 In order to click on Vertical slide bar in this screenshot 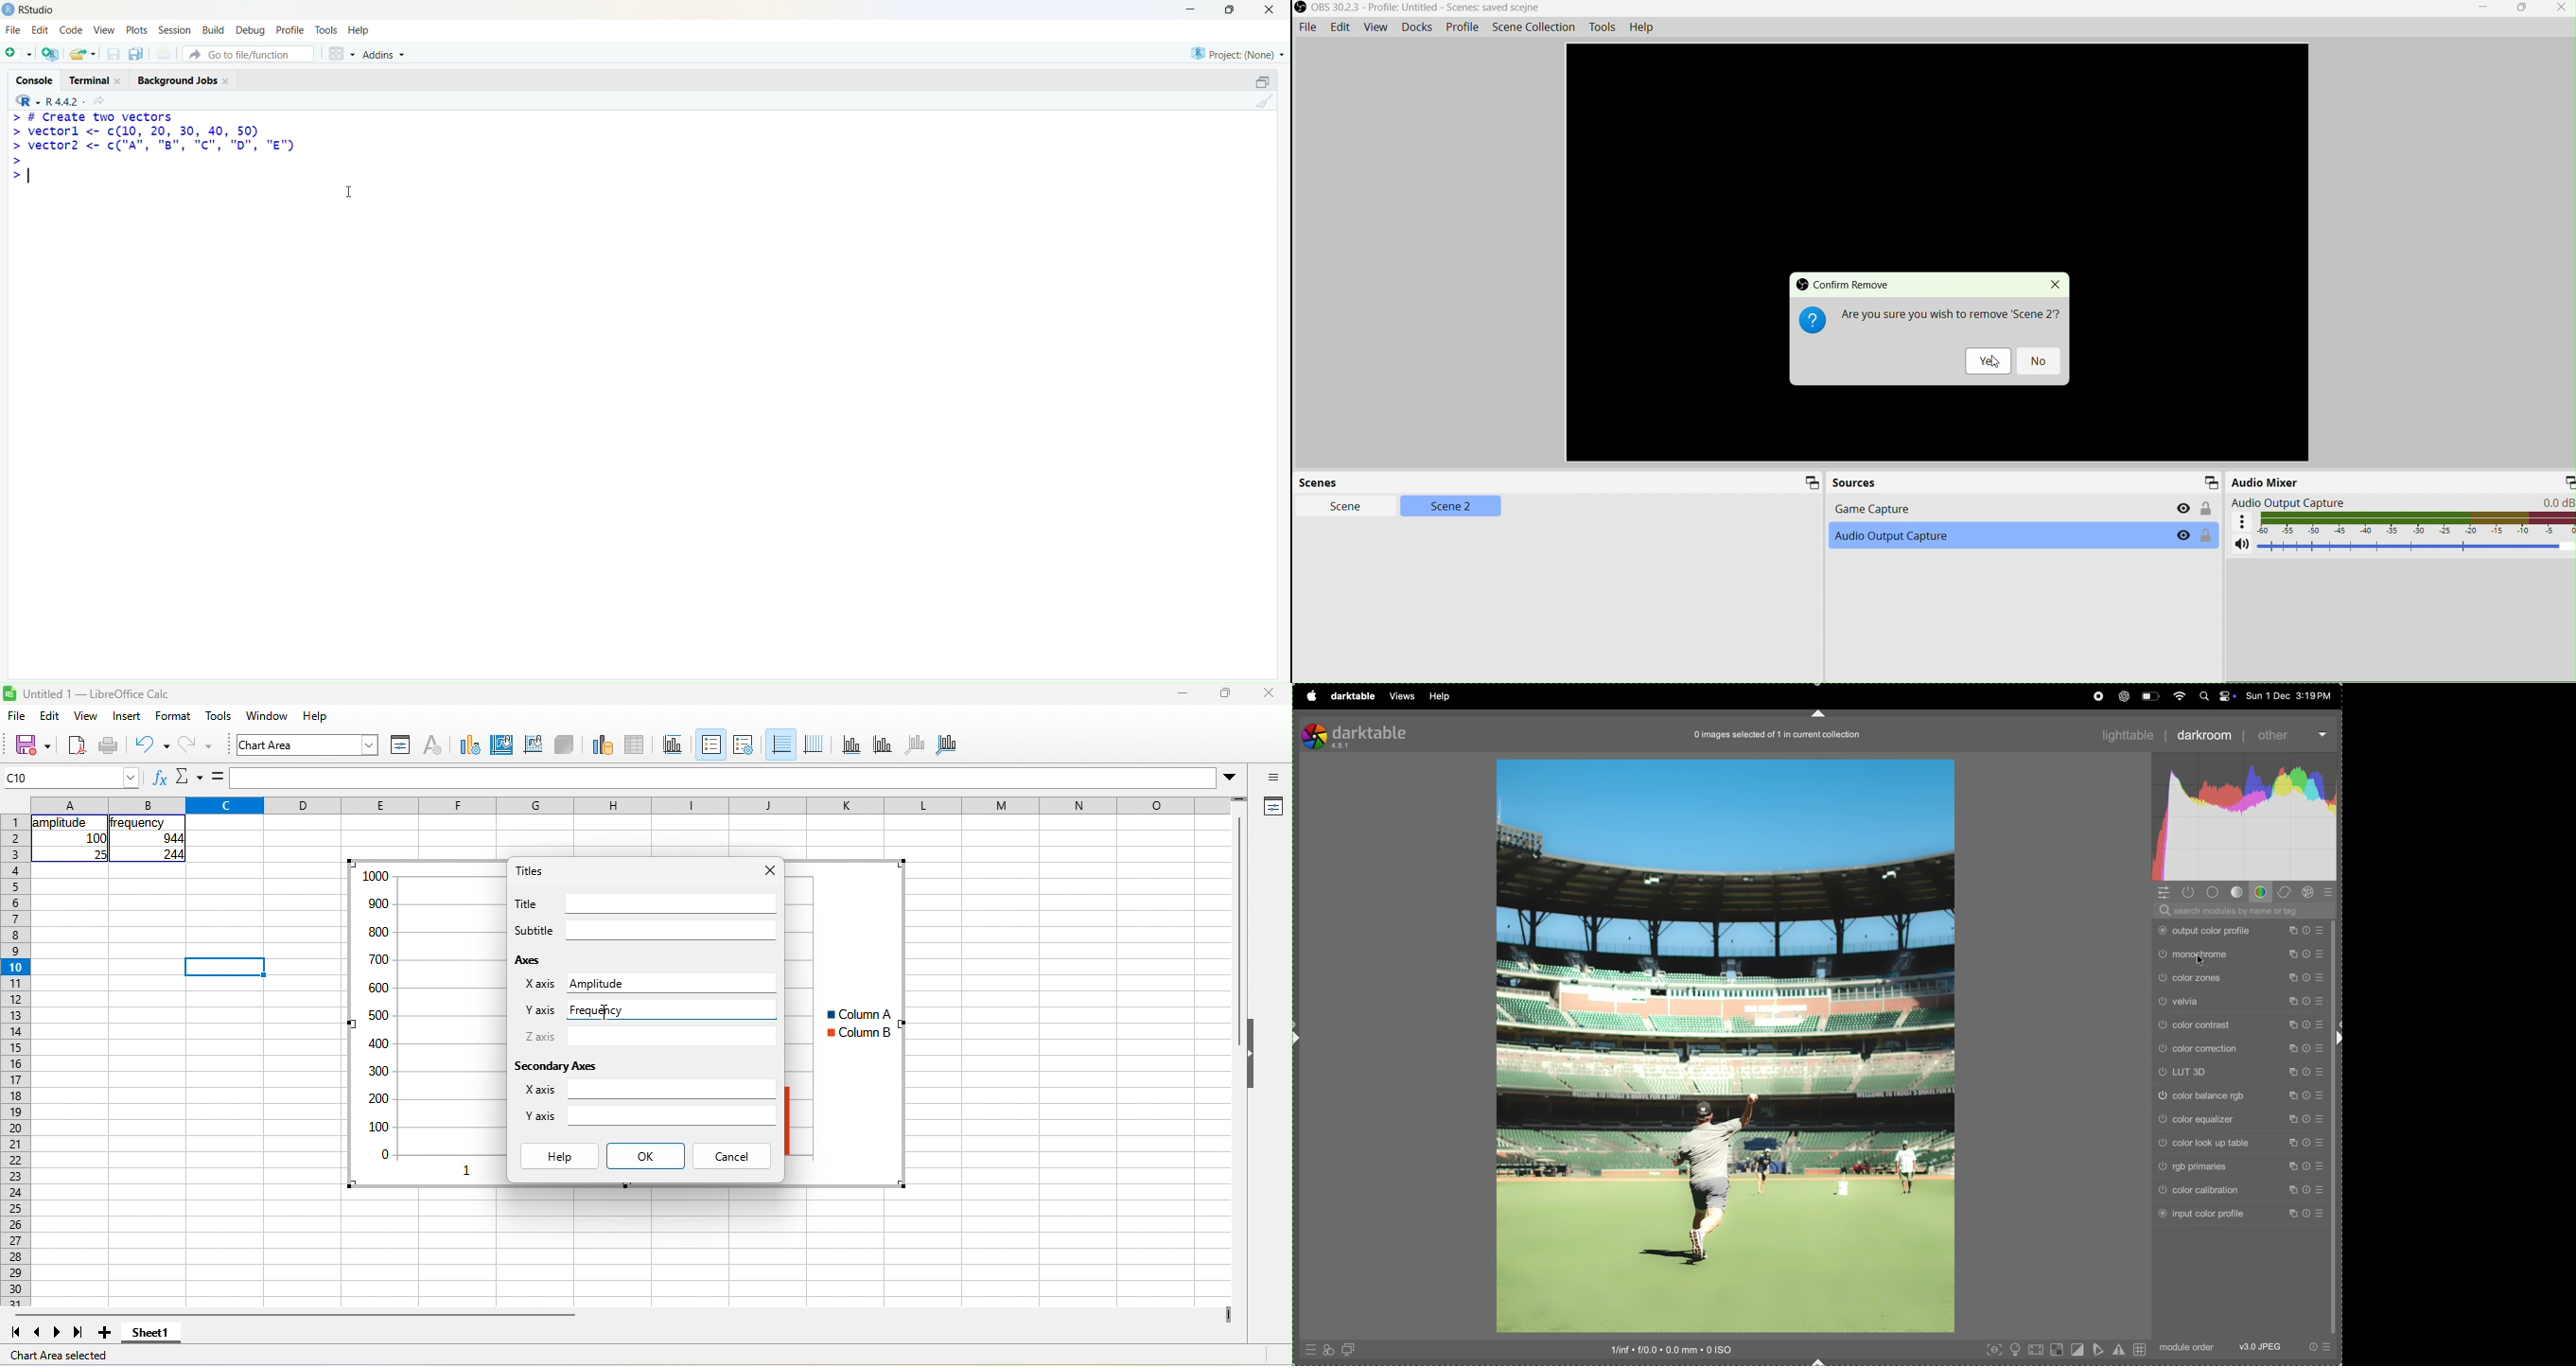, I will do `click(1238, 931)`.